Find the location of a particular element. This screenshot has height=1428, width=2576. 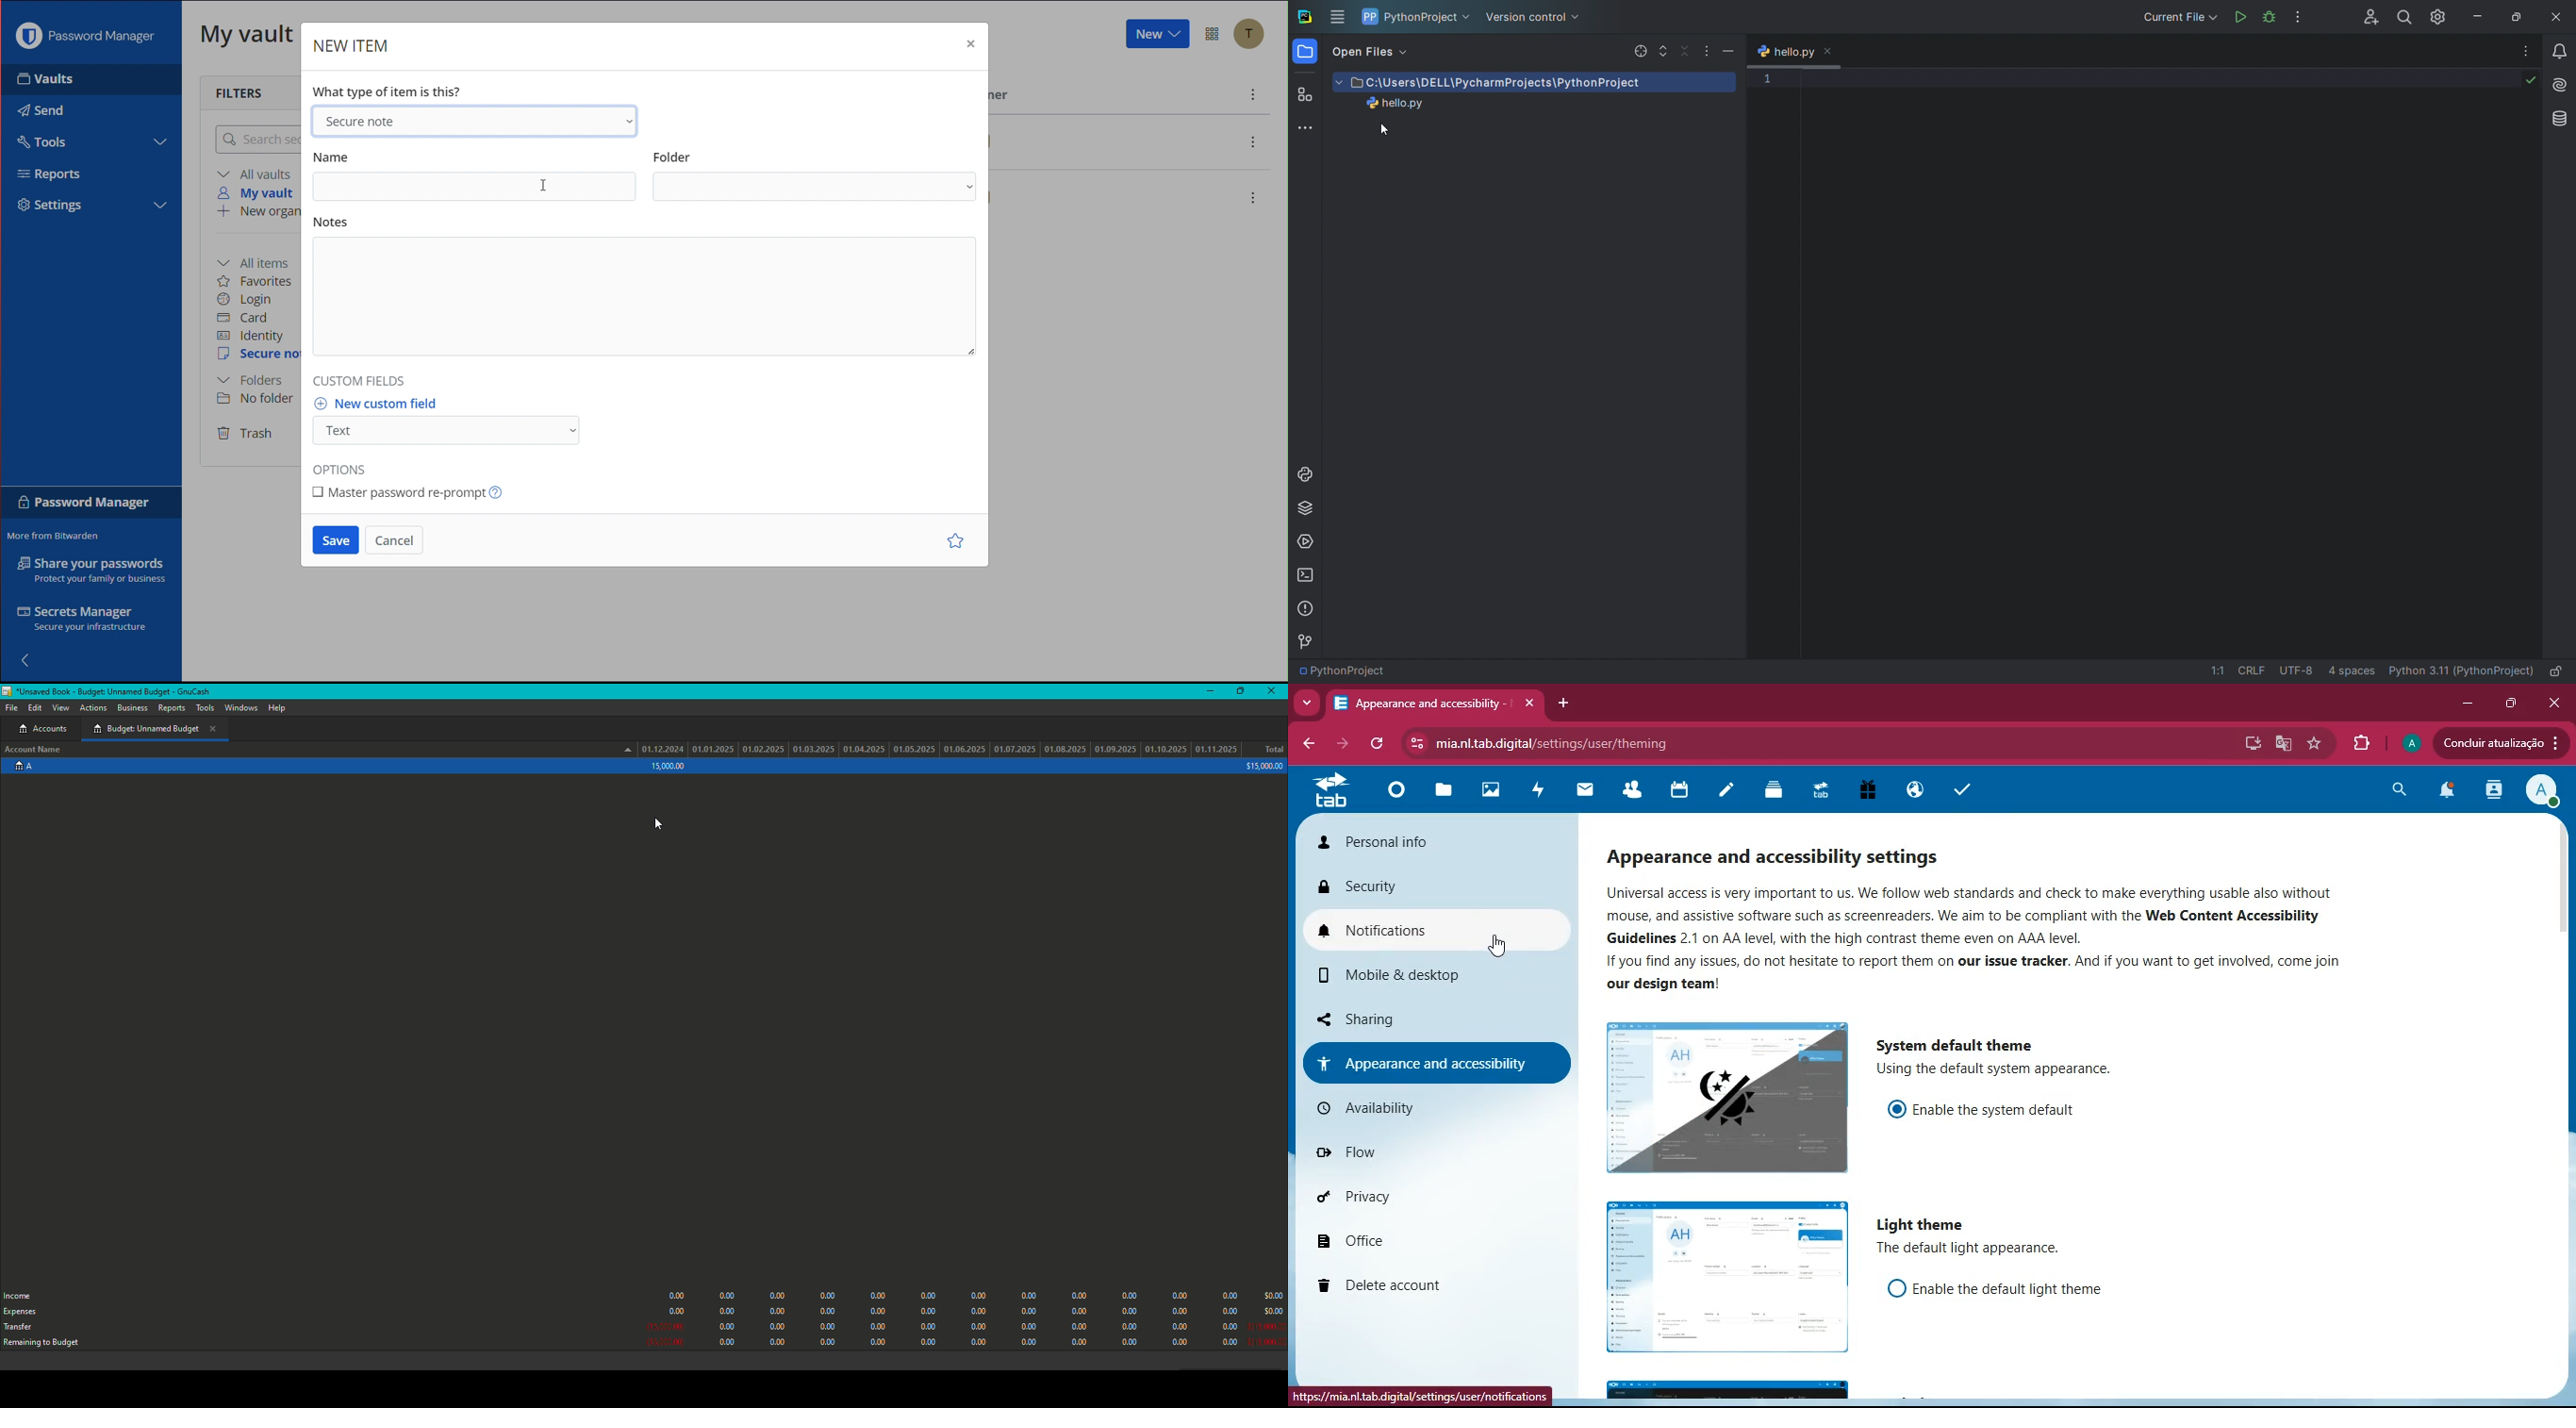

Income is located at coordinates (21, 1295).